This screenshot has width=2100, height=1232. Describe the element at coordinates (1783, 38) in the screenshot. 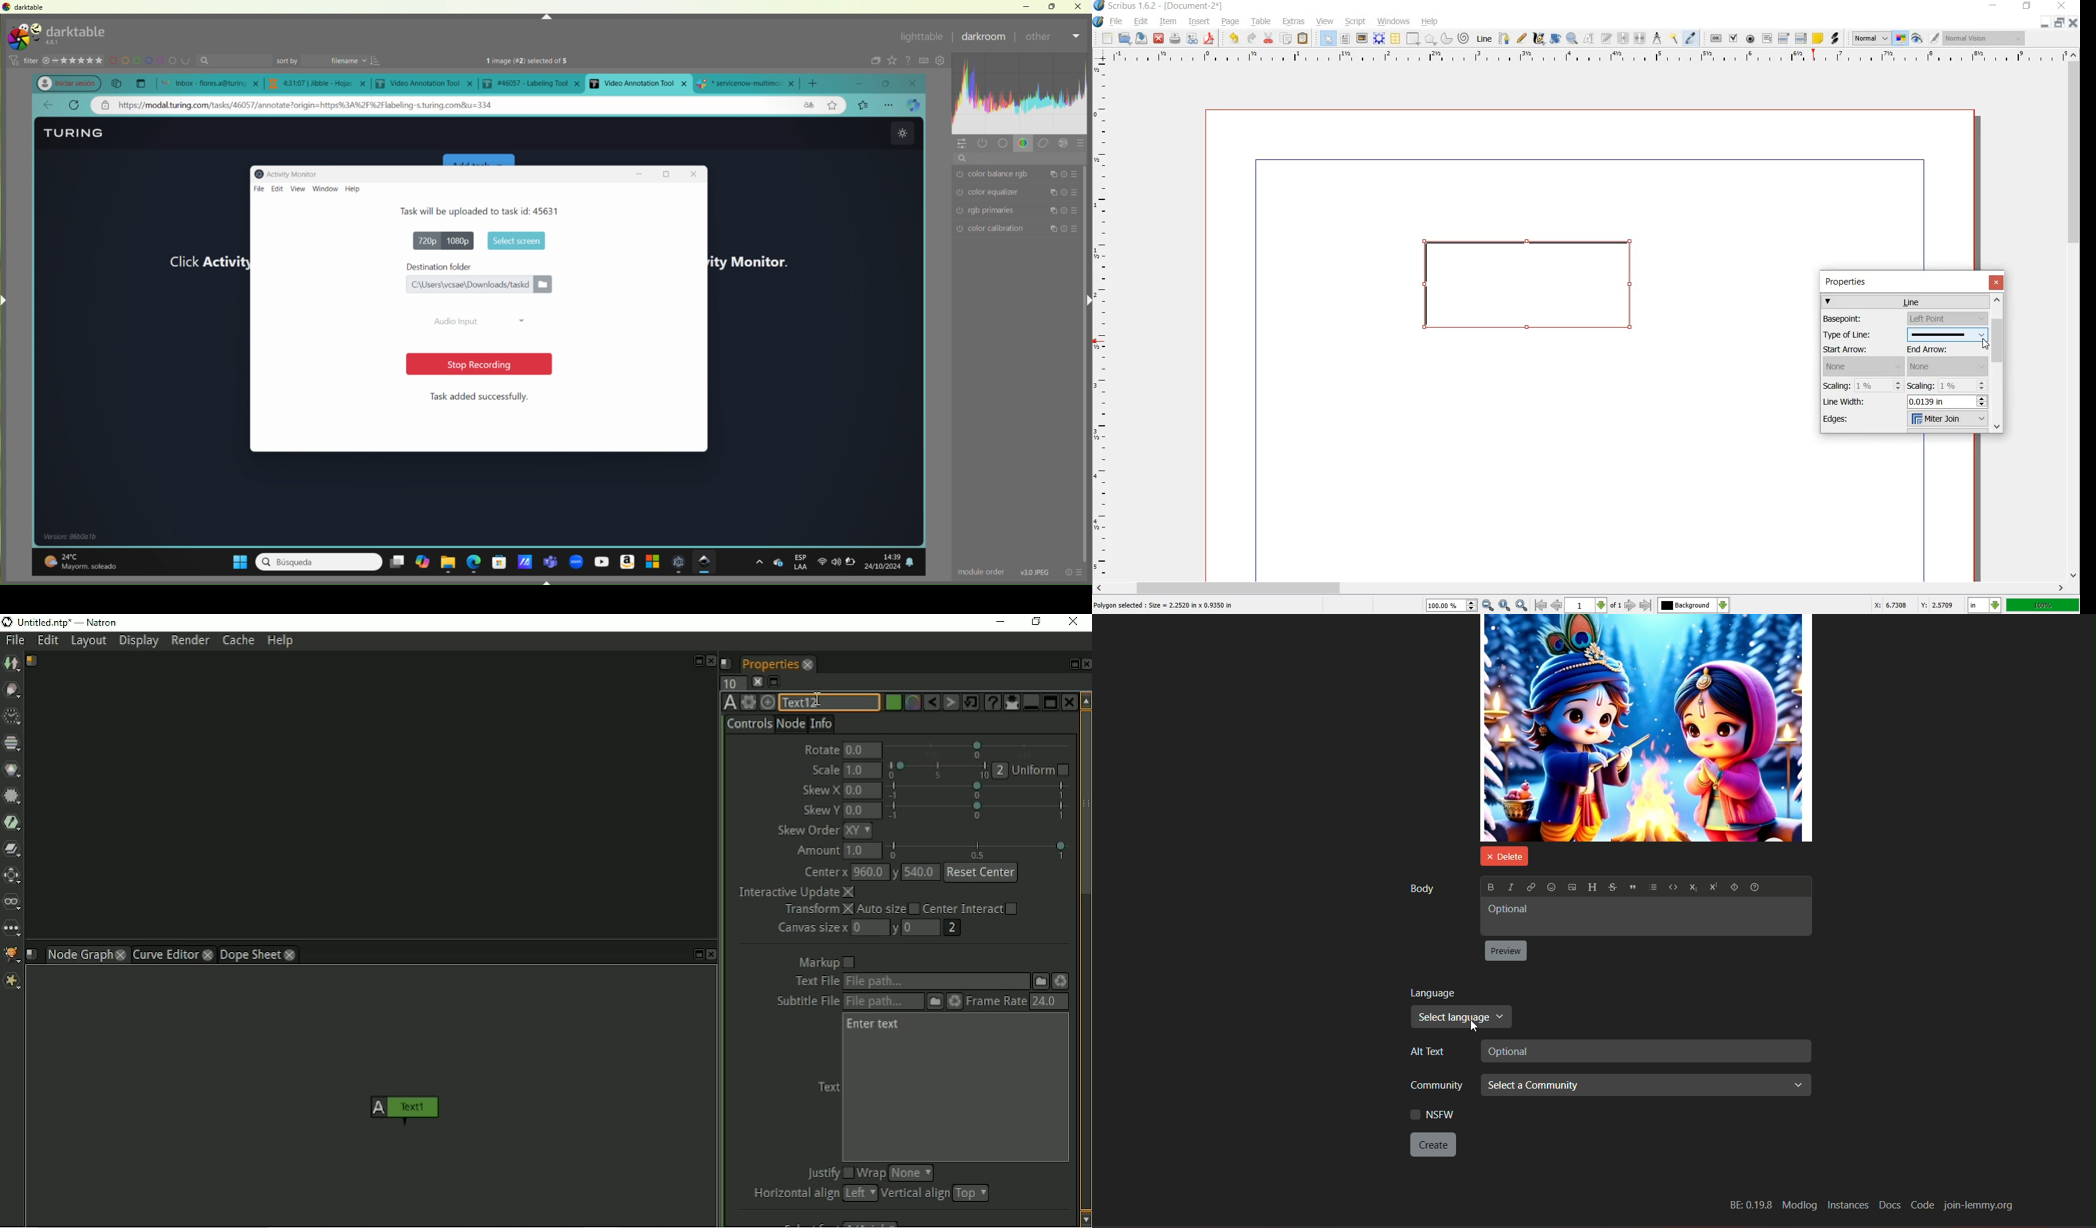

I see `PDF COMBO BOX` at that location.